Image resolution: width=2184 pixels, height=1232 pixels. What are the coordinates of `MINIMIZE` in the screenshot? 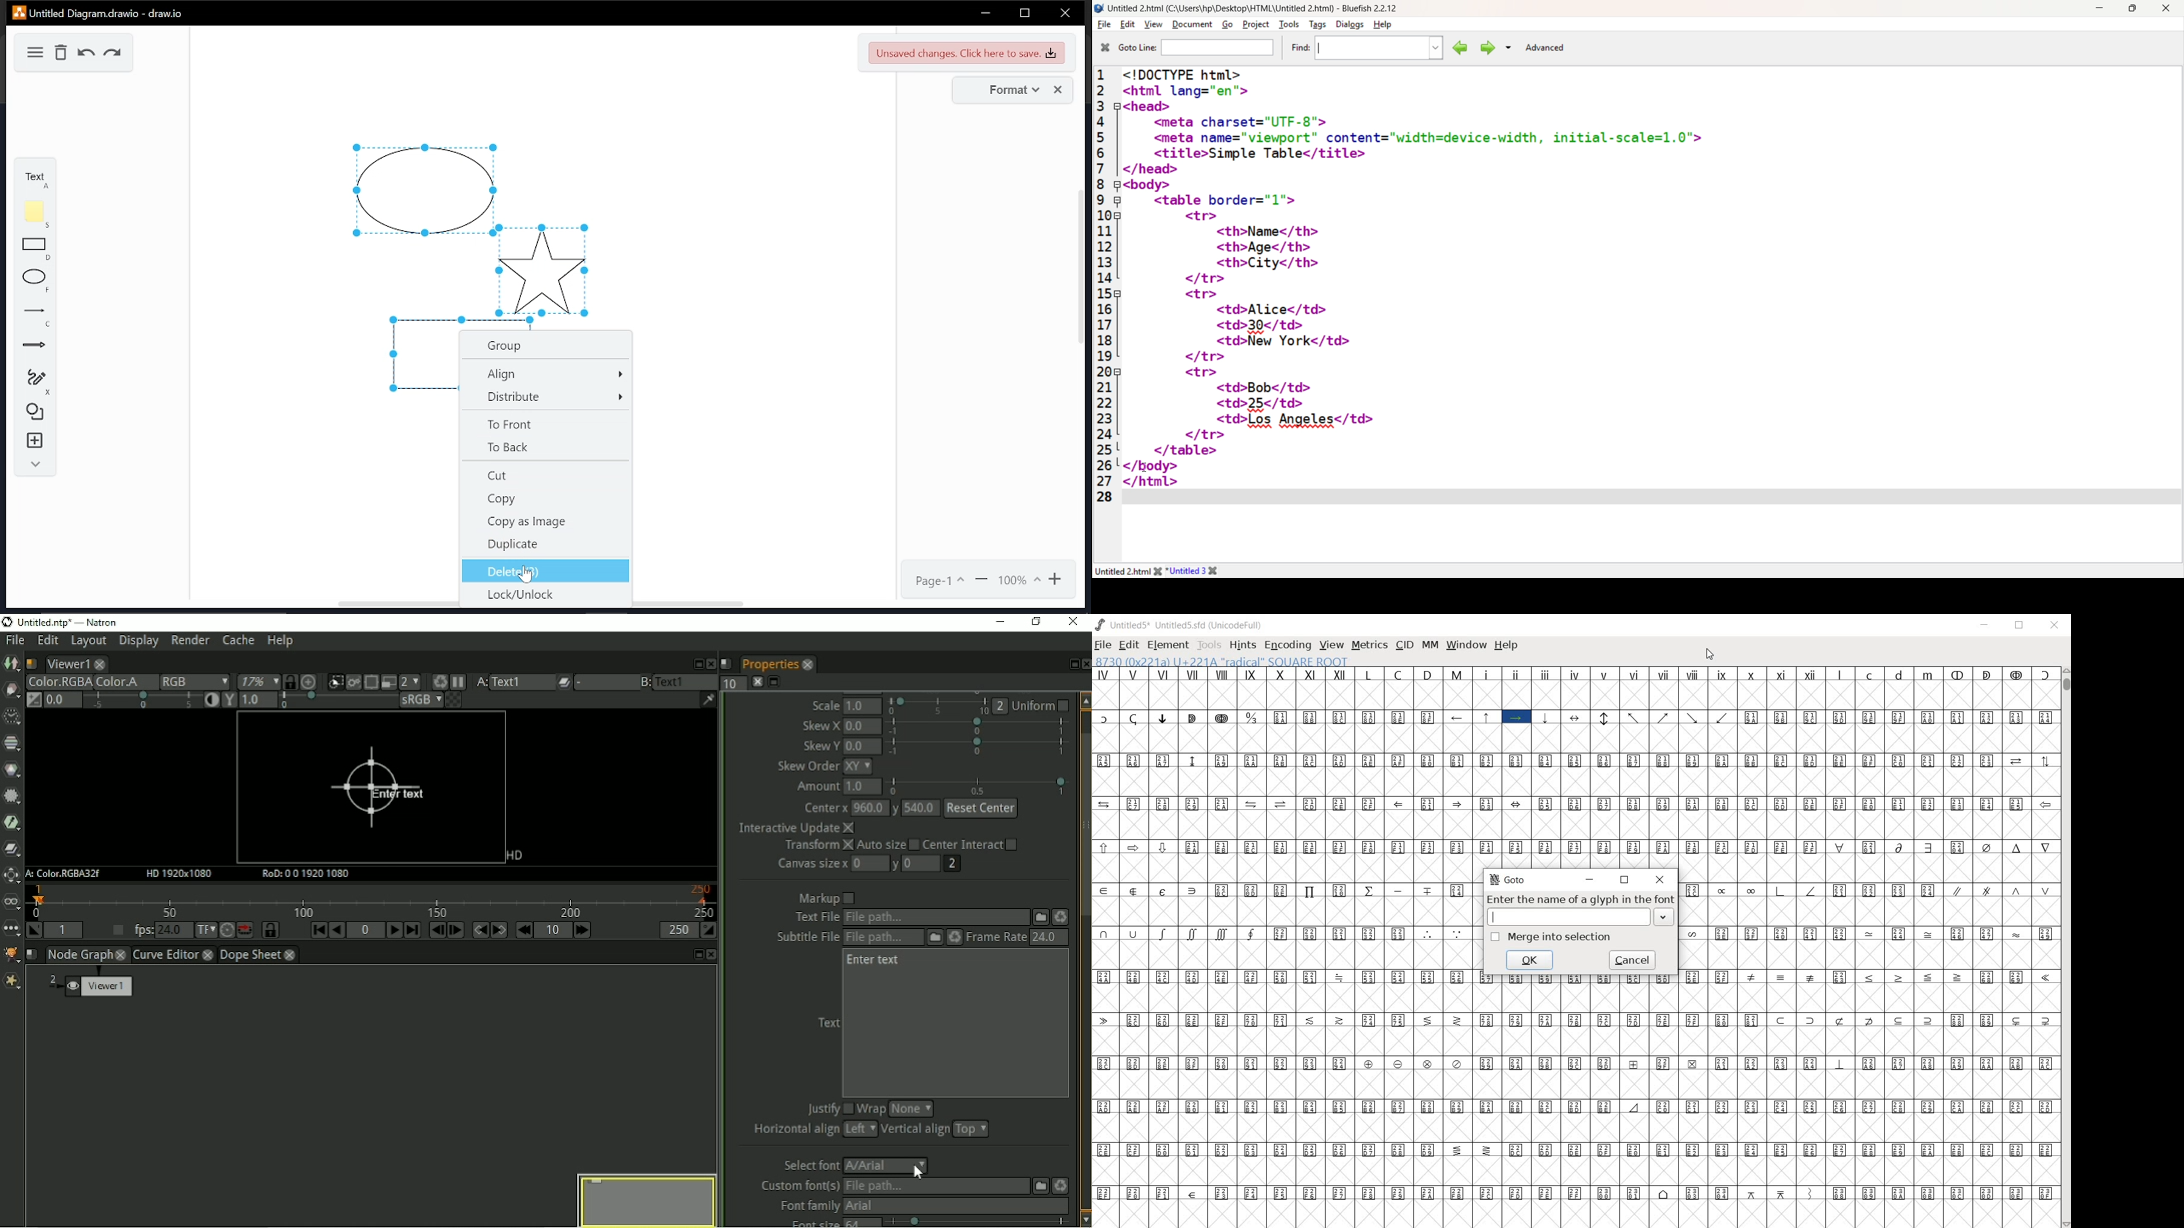 It's located at (1590, 880).